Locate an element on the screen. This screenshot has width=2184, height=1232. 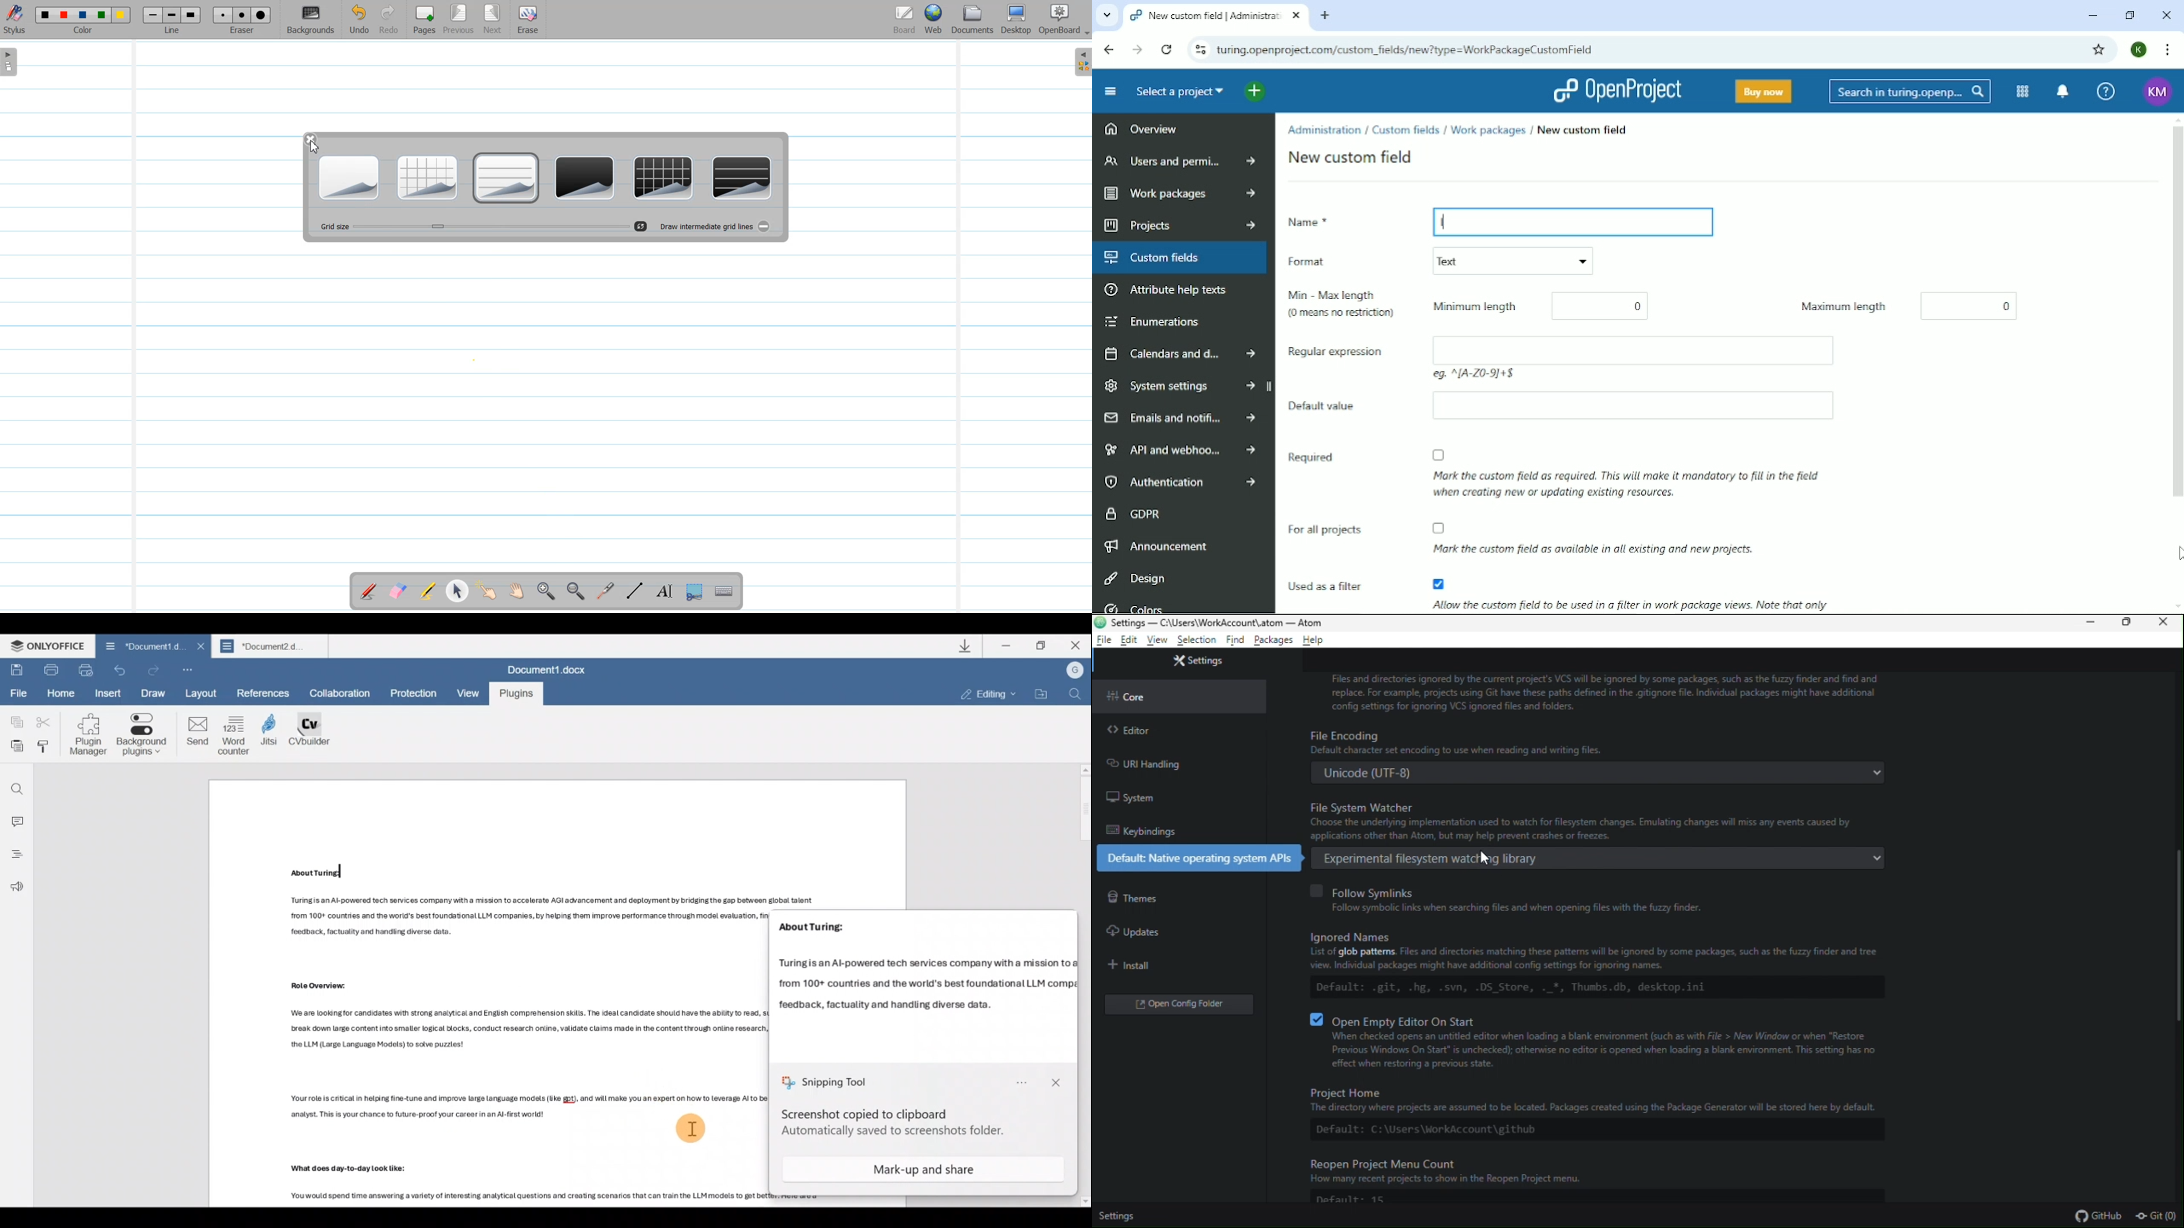
Highlight is located at coordinates (428, 593).